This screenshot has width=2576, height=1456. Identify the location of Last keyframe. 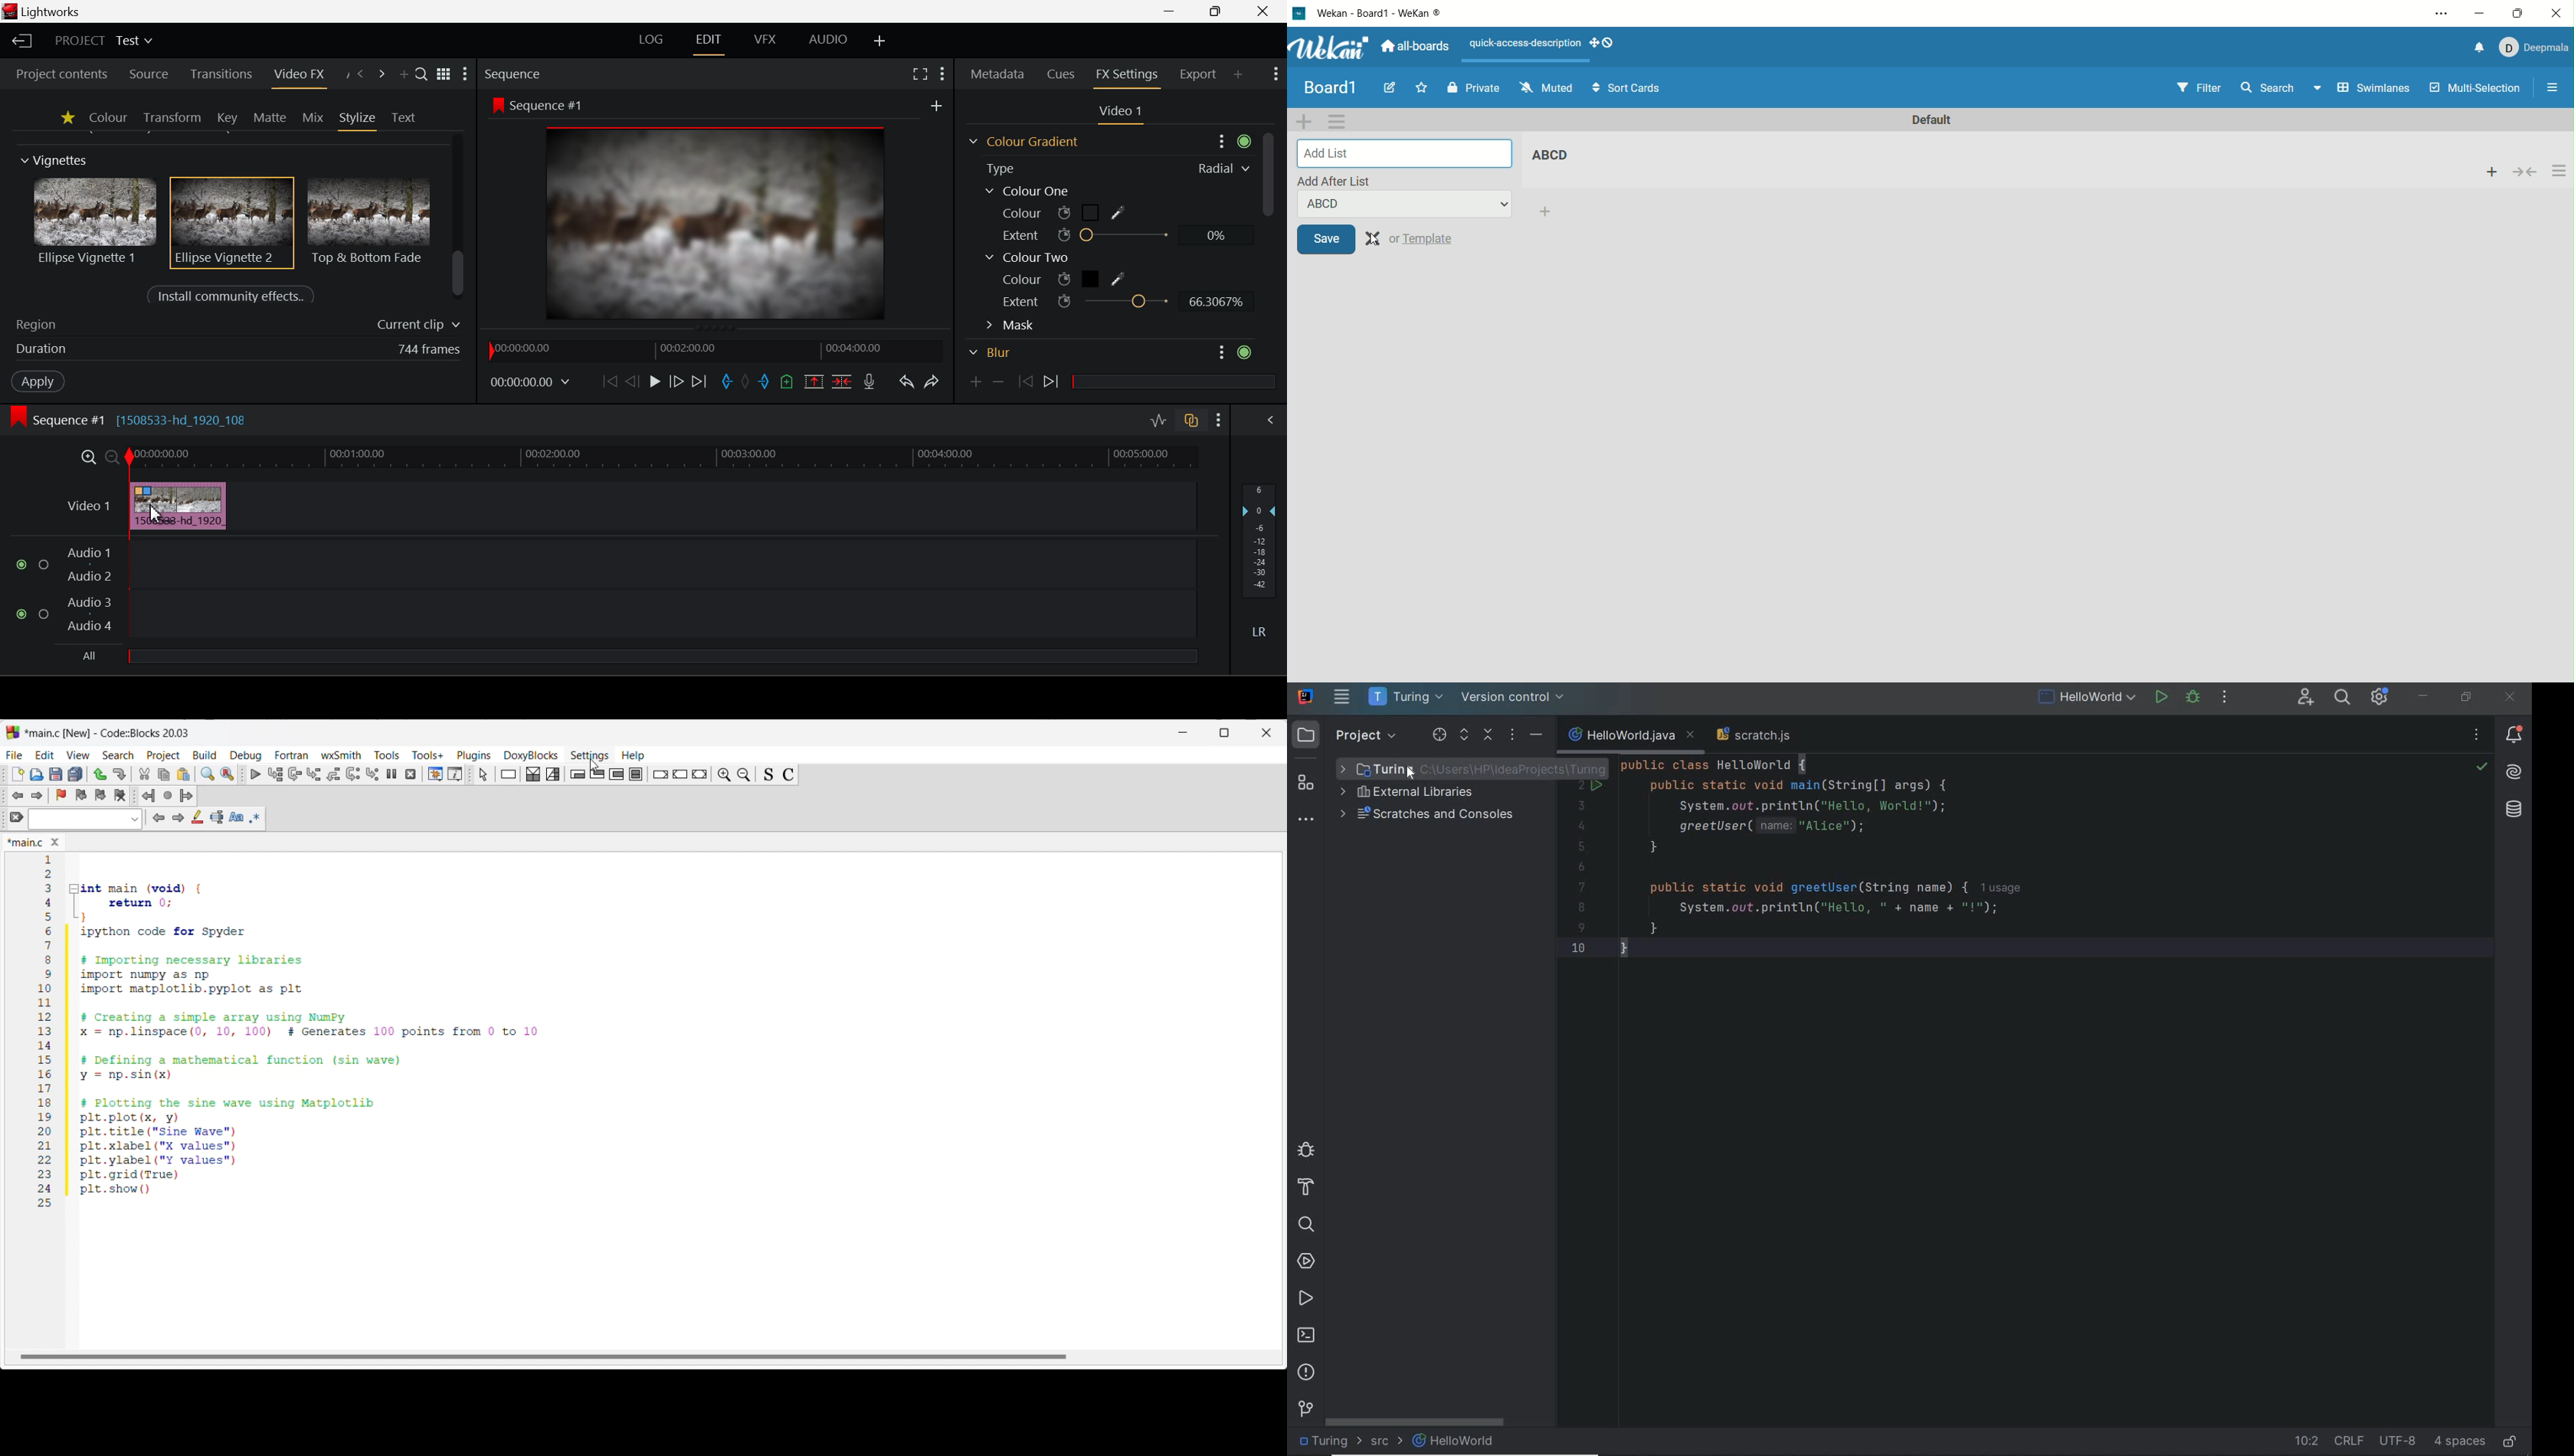
(1026, 384).